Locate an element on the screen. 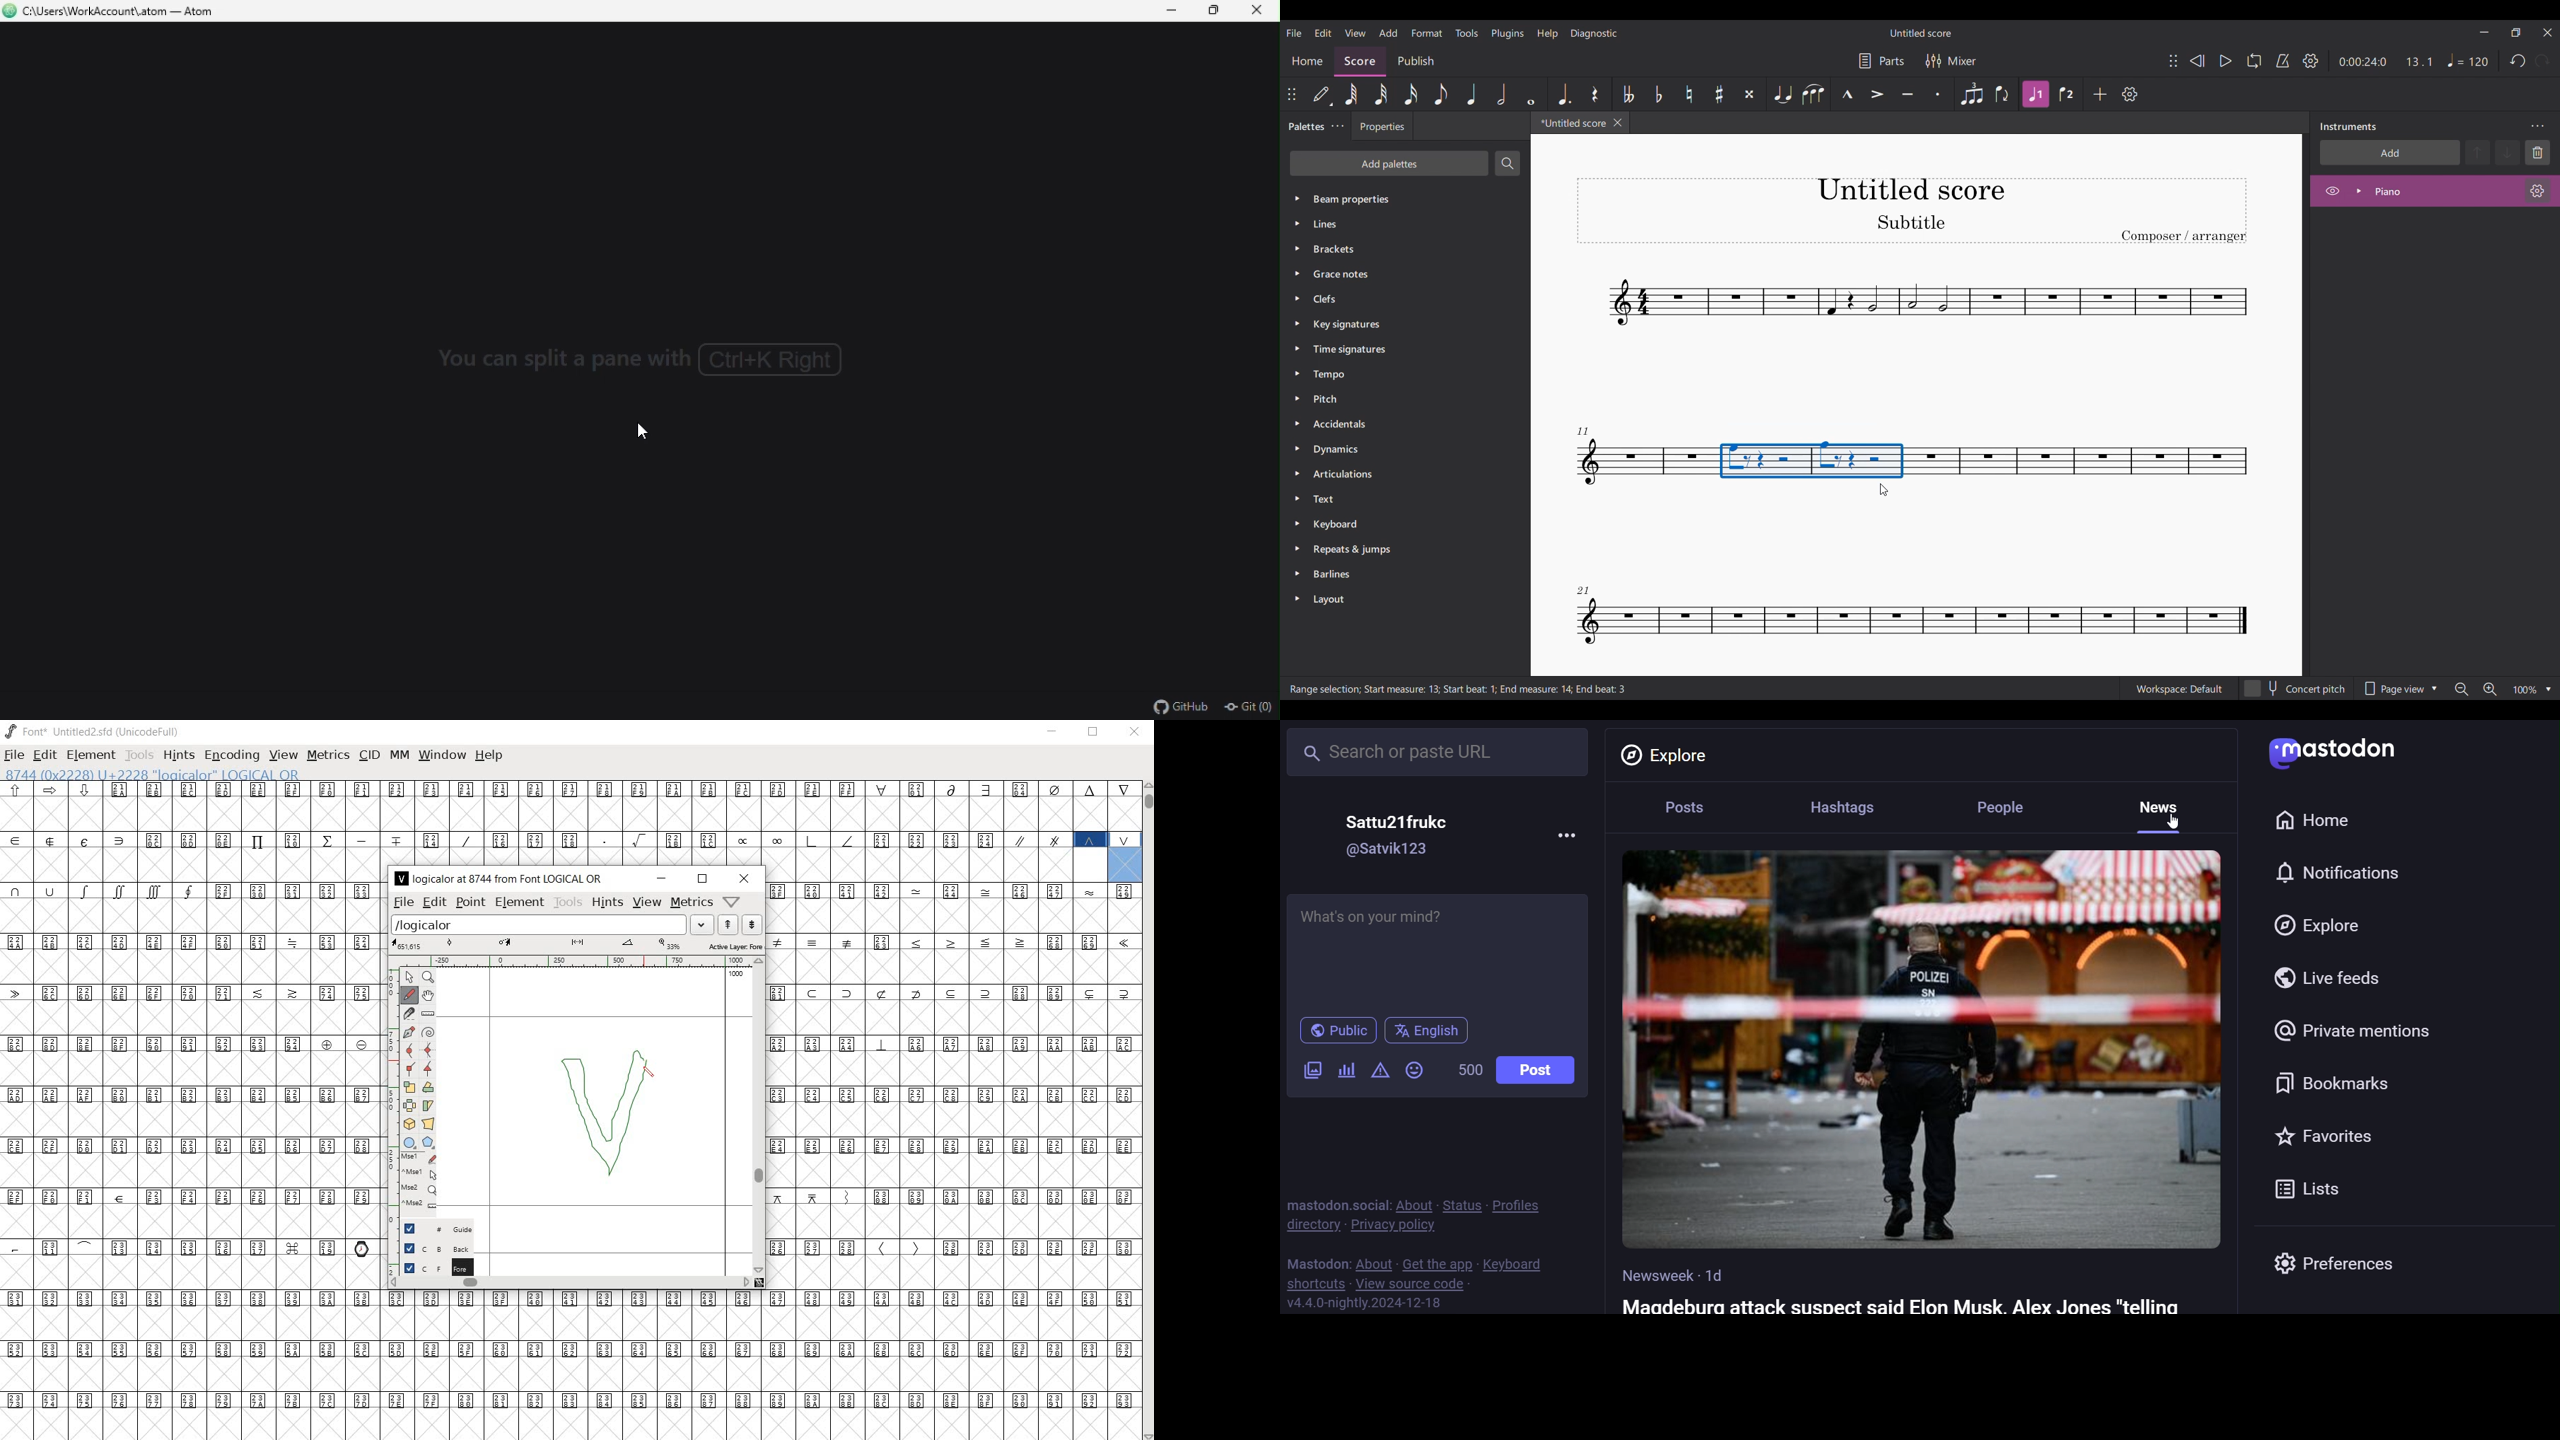 This screenshot has height=1456, width=2576. Show in smaller tab is located at coordinates (2515, 32).